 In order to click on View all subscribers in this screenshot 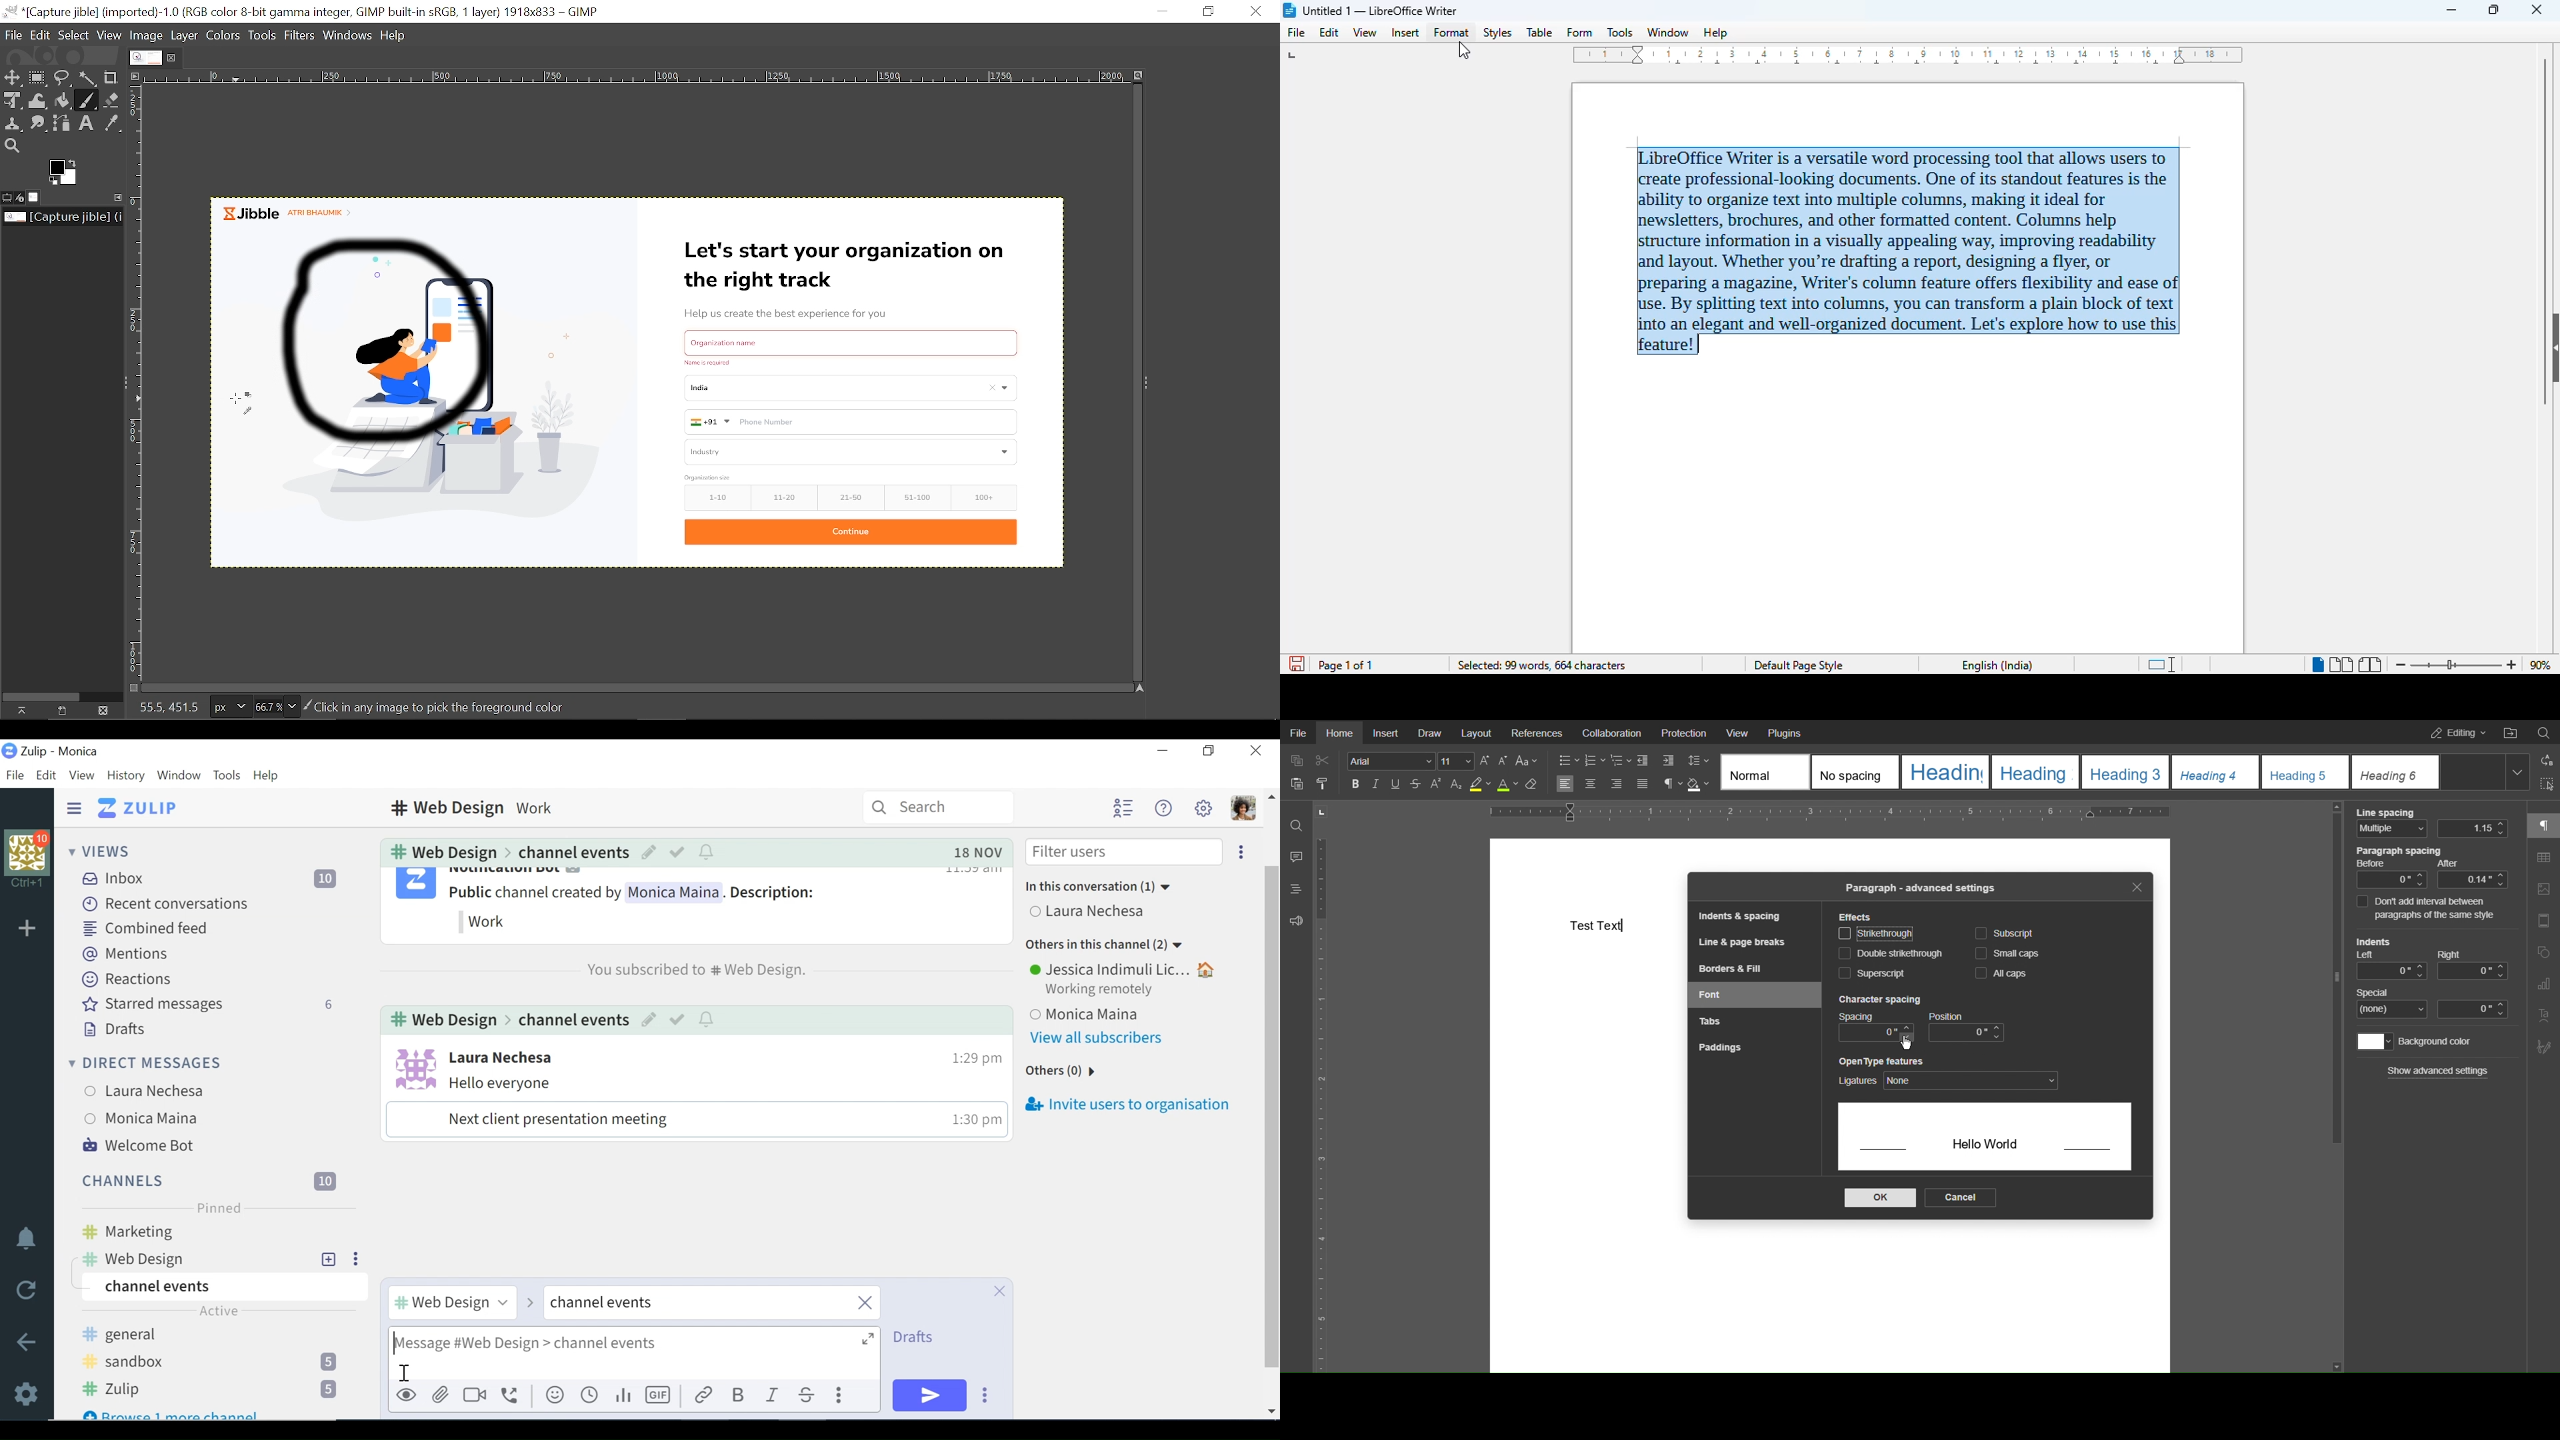, I will do `click(1102, 1038)`.